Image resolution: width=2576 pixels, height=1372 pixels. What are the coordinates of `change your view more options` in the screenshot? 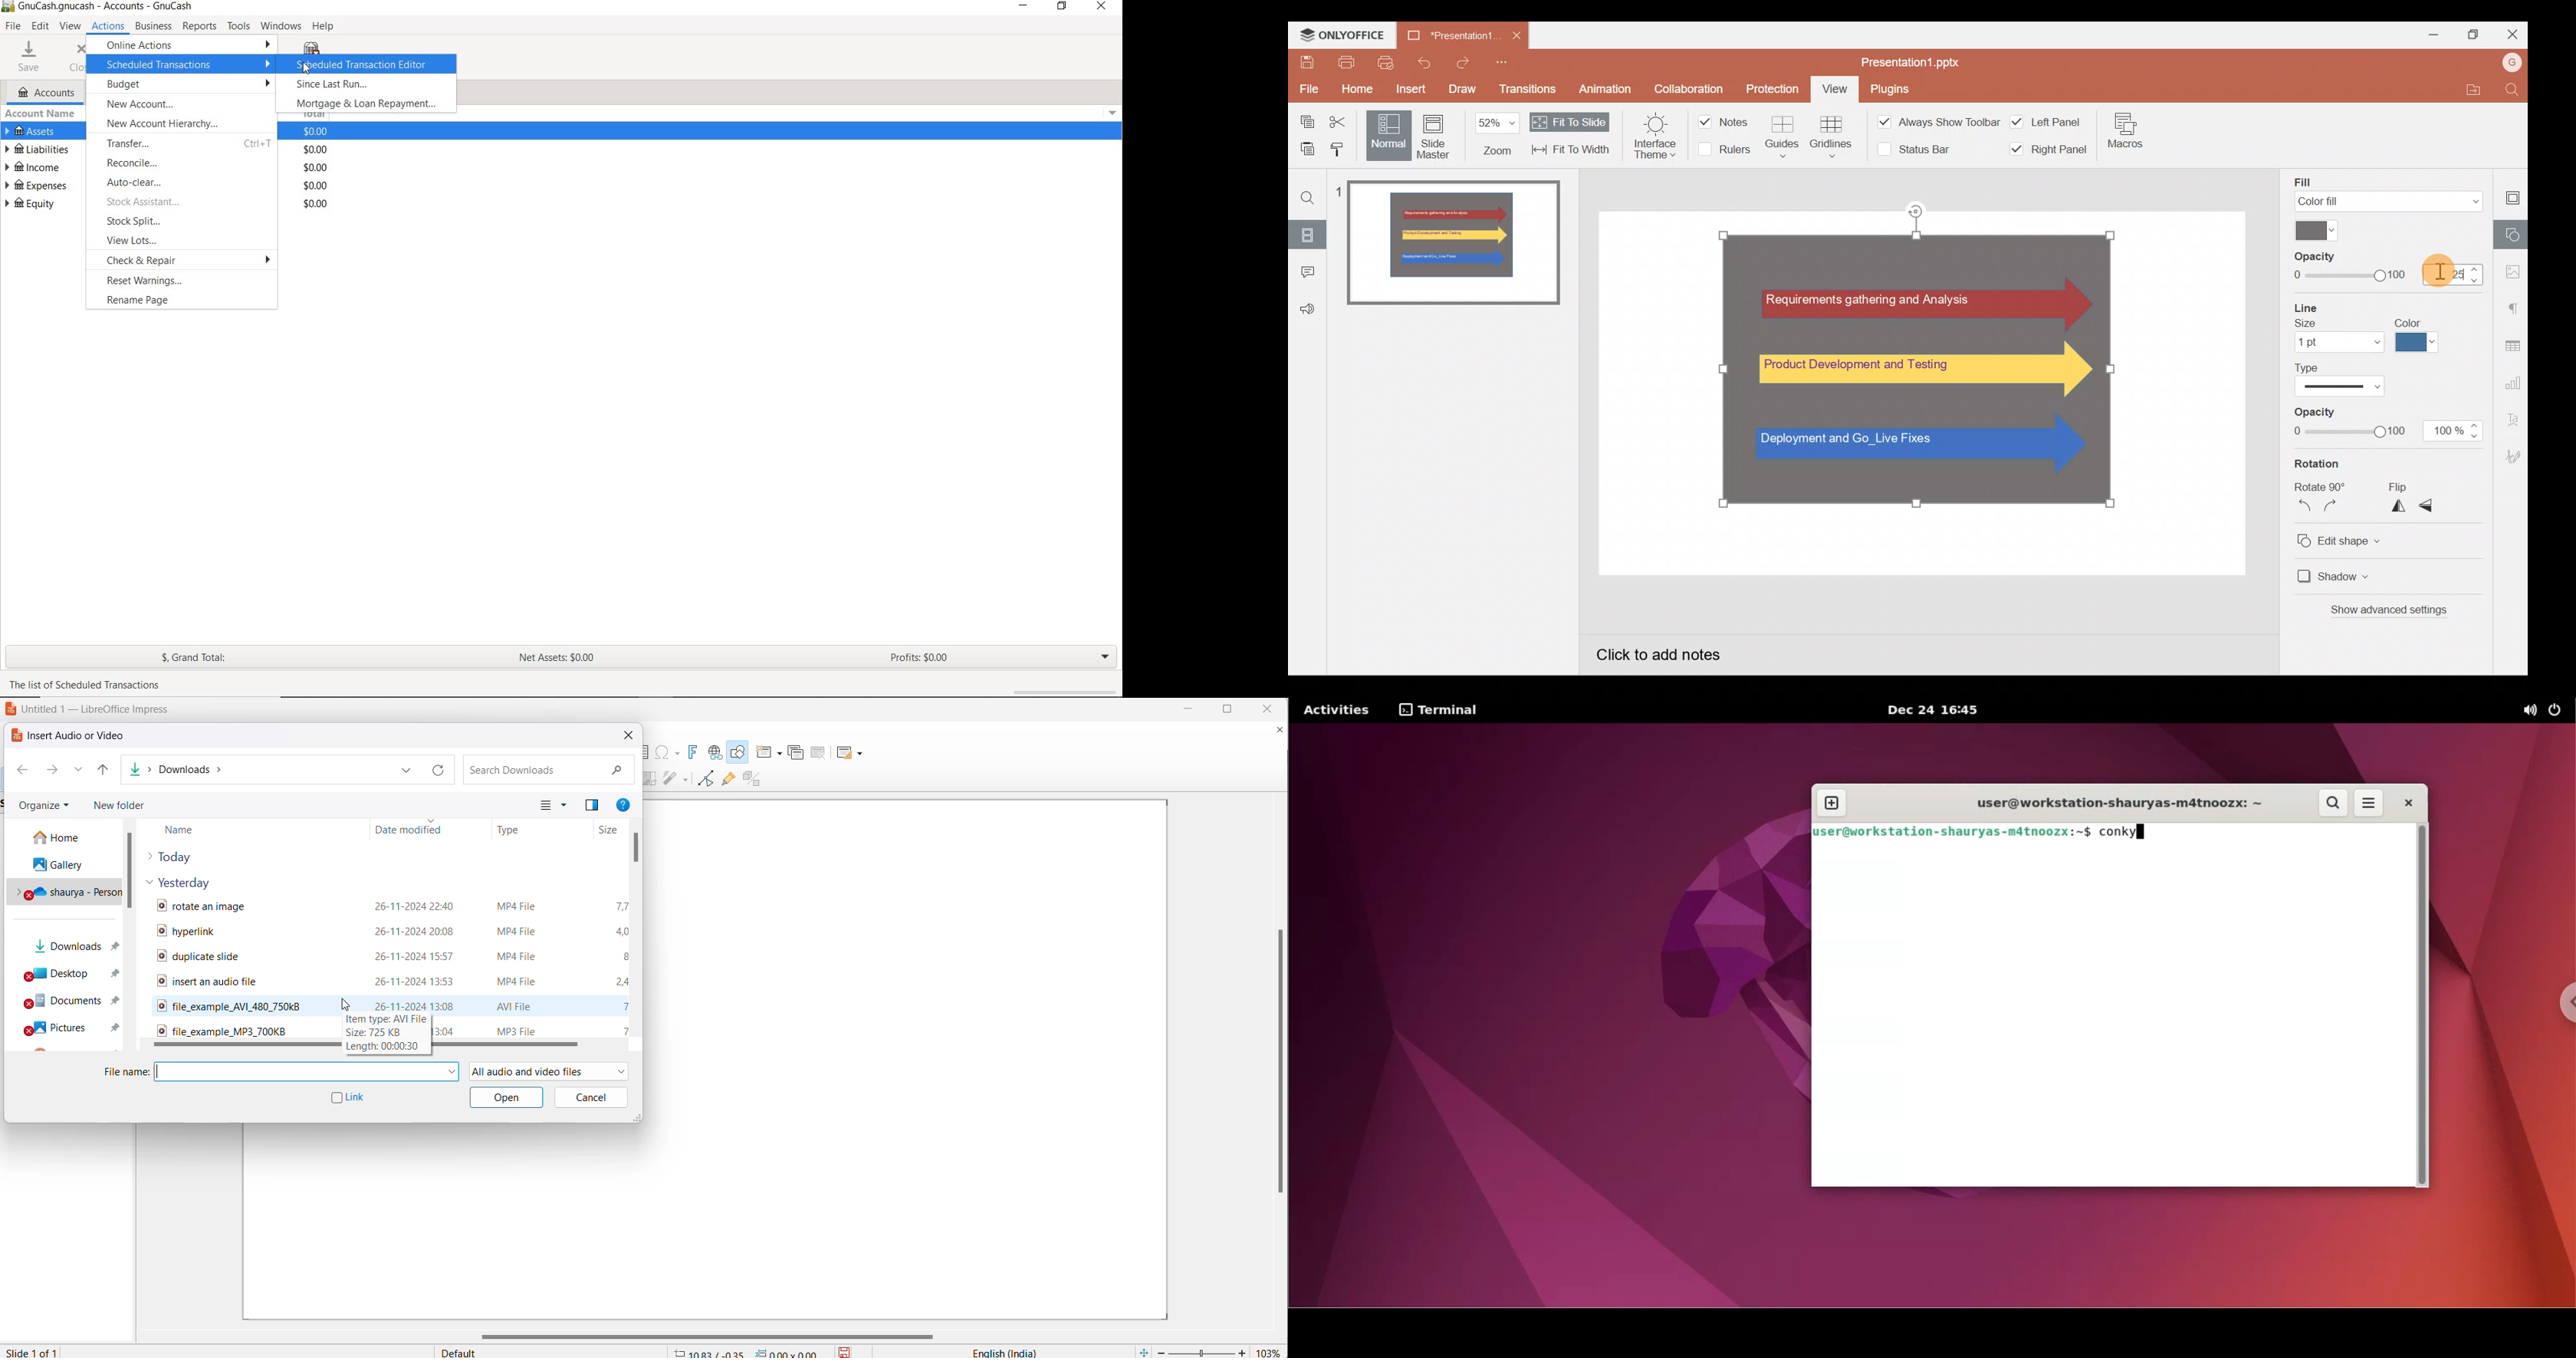 It's located at (564, 806).